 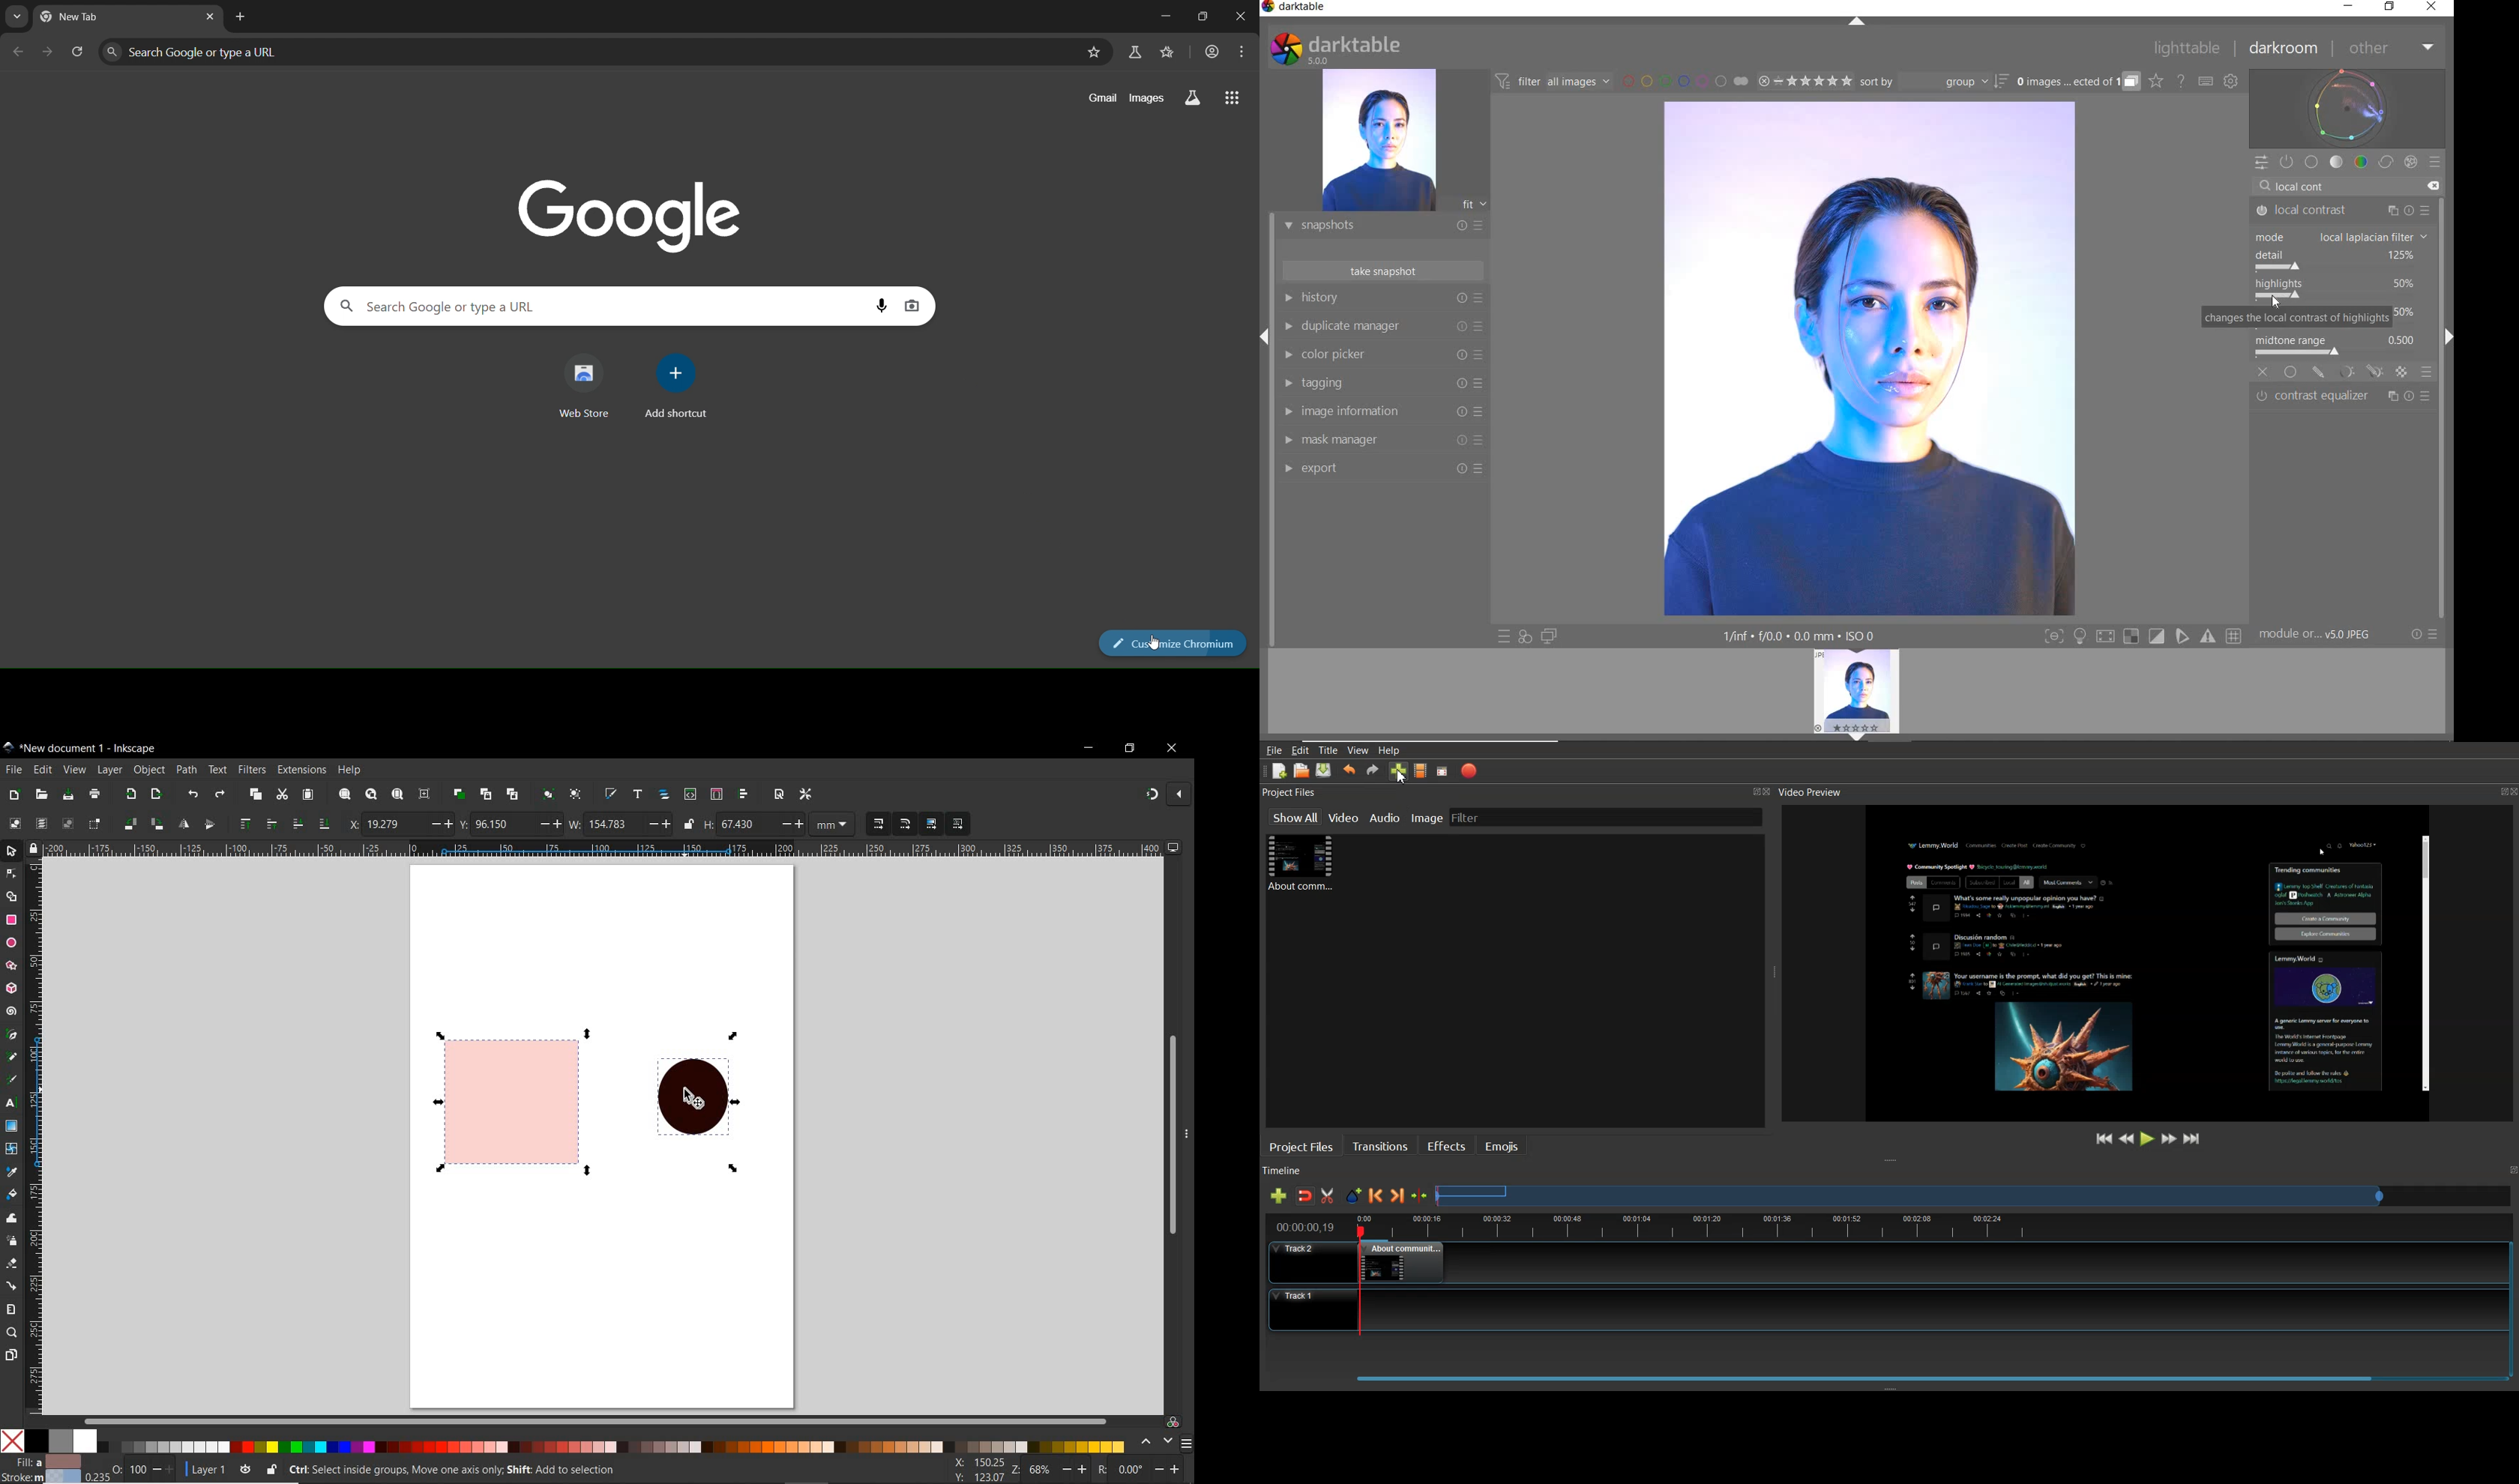 I want to click on ruler, so click(x=35, y=1136).